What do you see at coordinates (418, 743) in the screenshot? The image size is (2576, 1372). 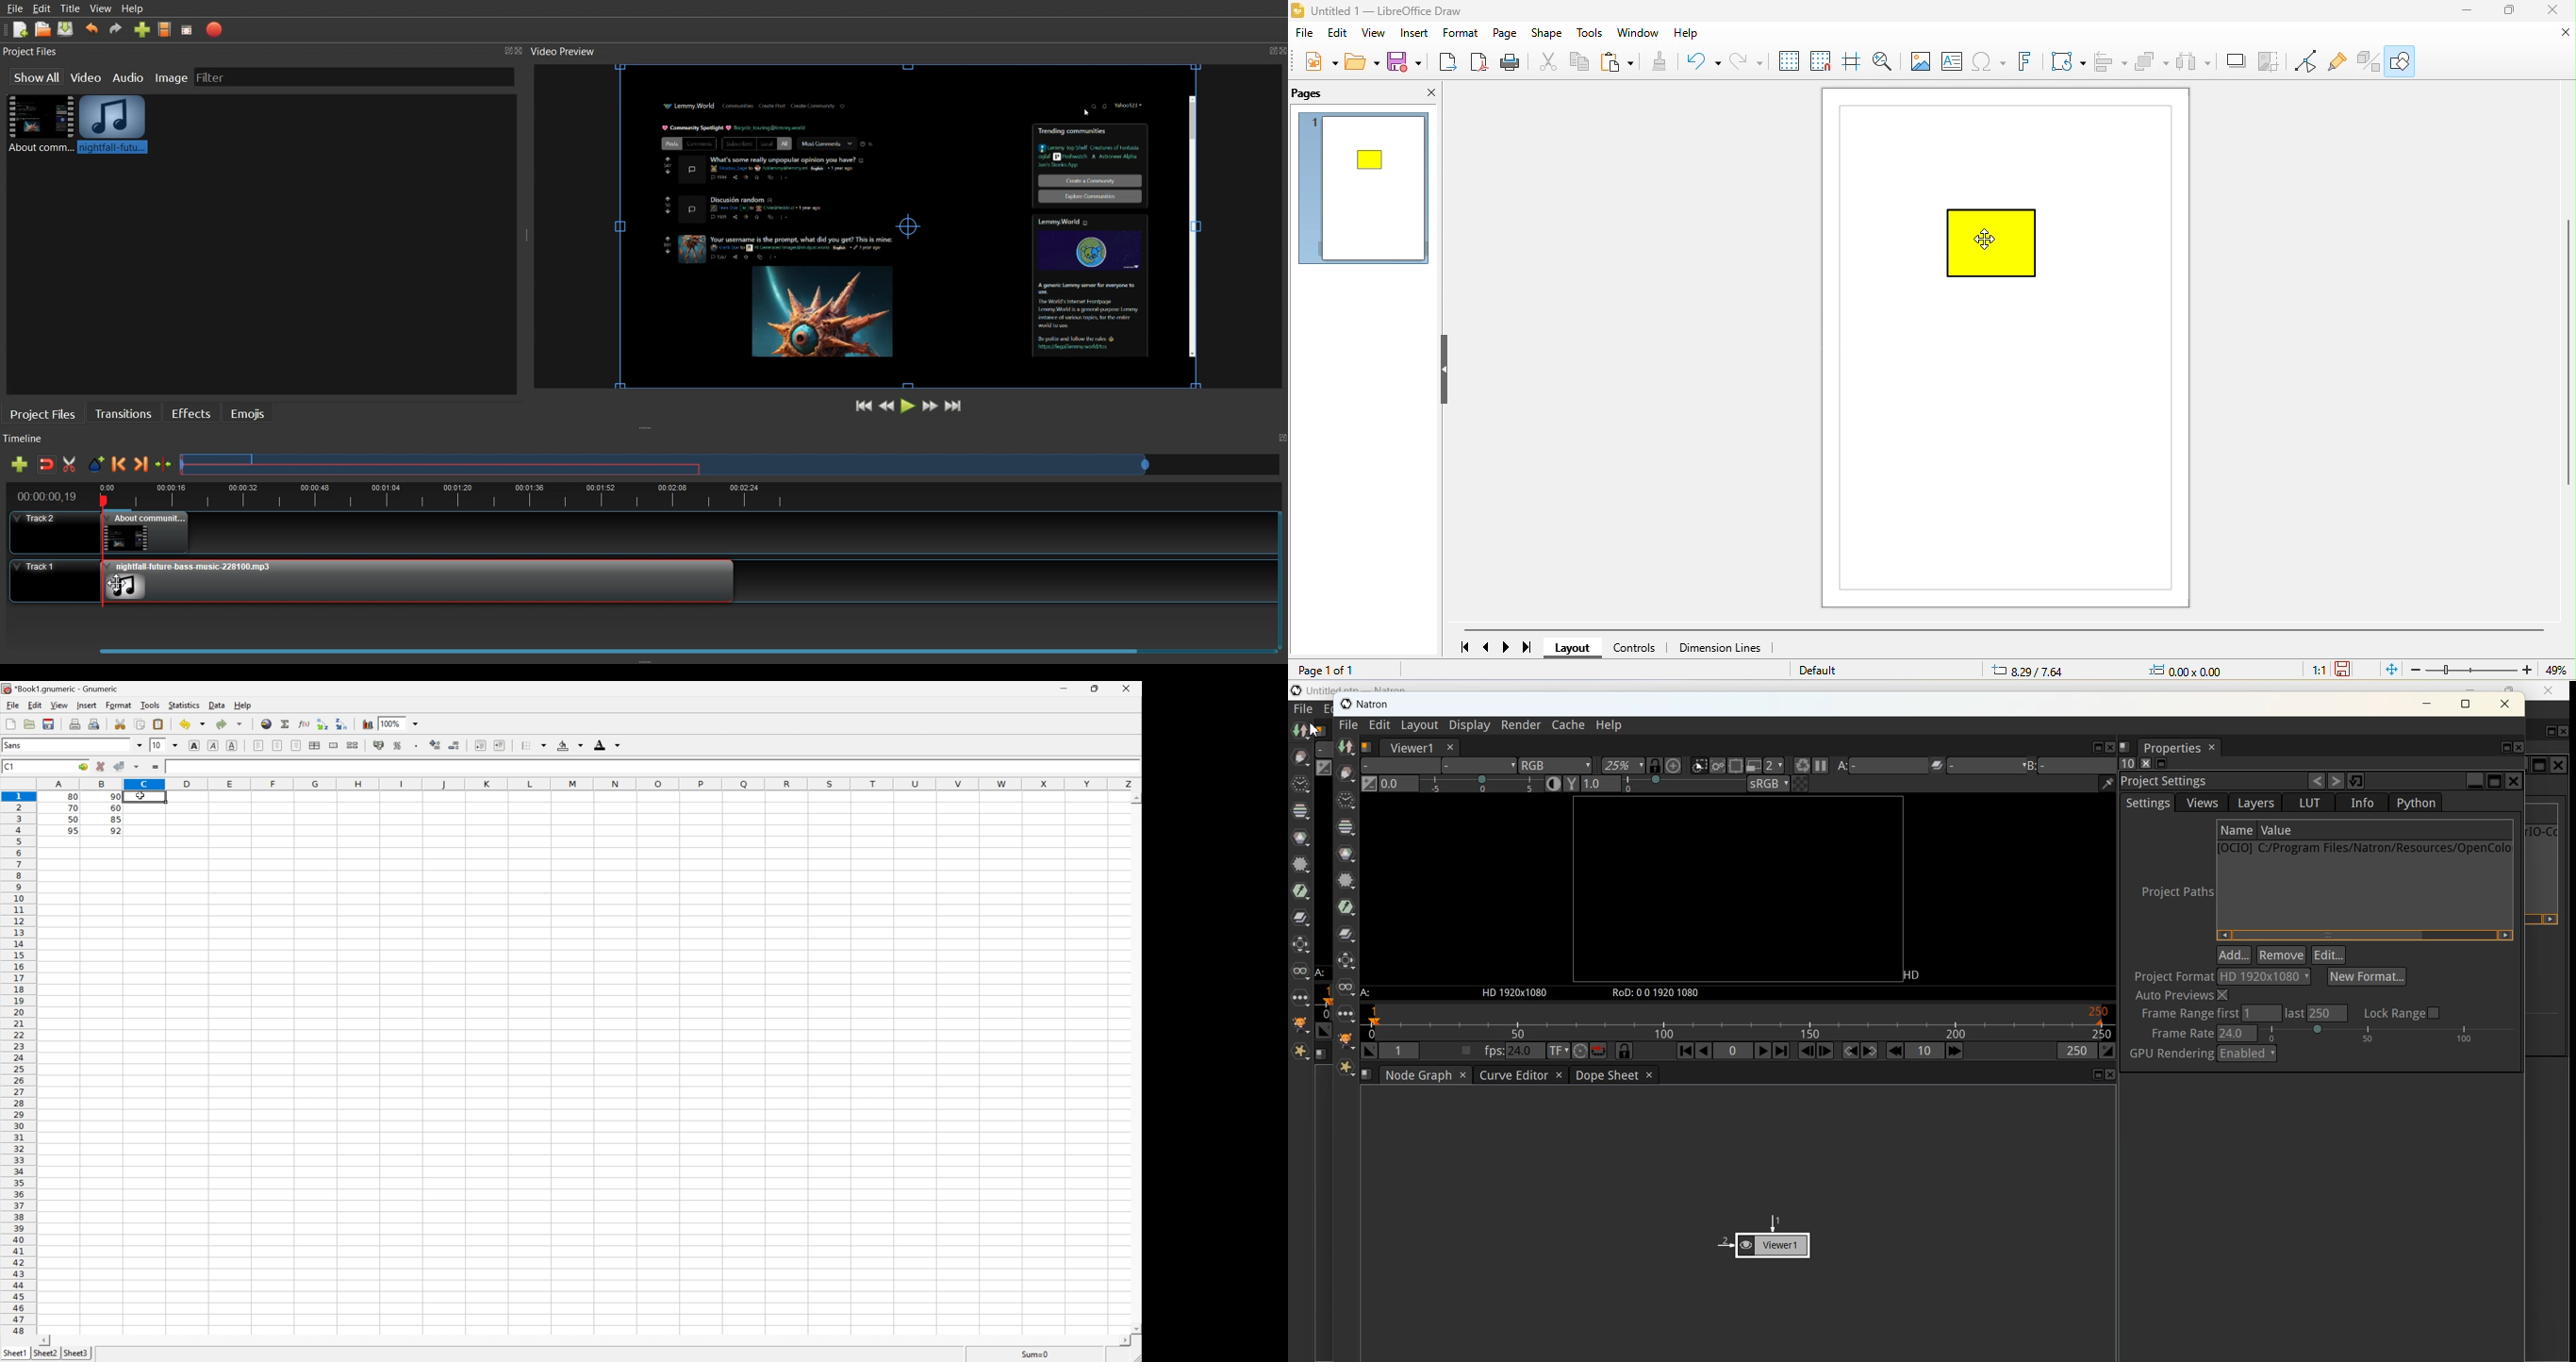 I see `Set the format of the selected cells to include a thousands separator` at bounding box center [418, 743].